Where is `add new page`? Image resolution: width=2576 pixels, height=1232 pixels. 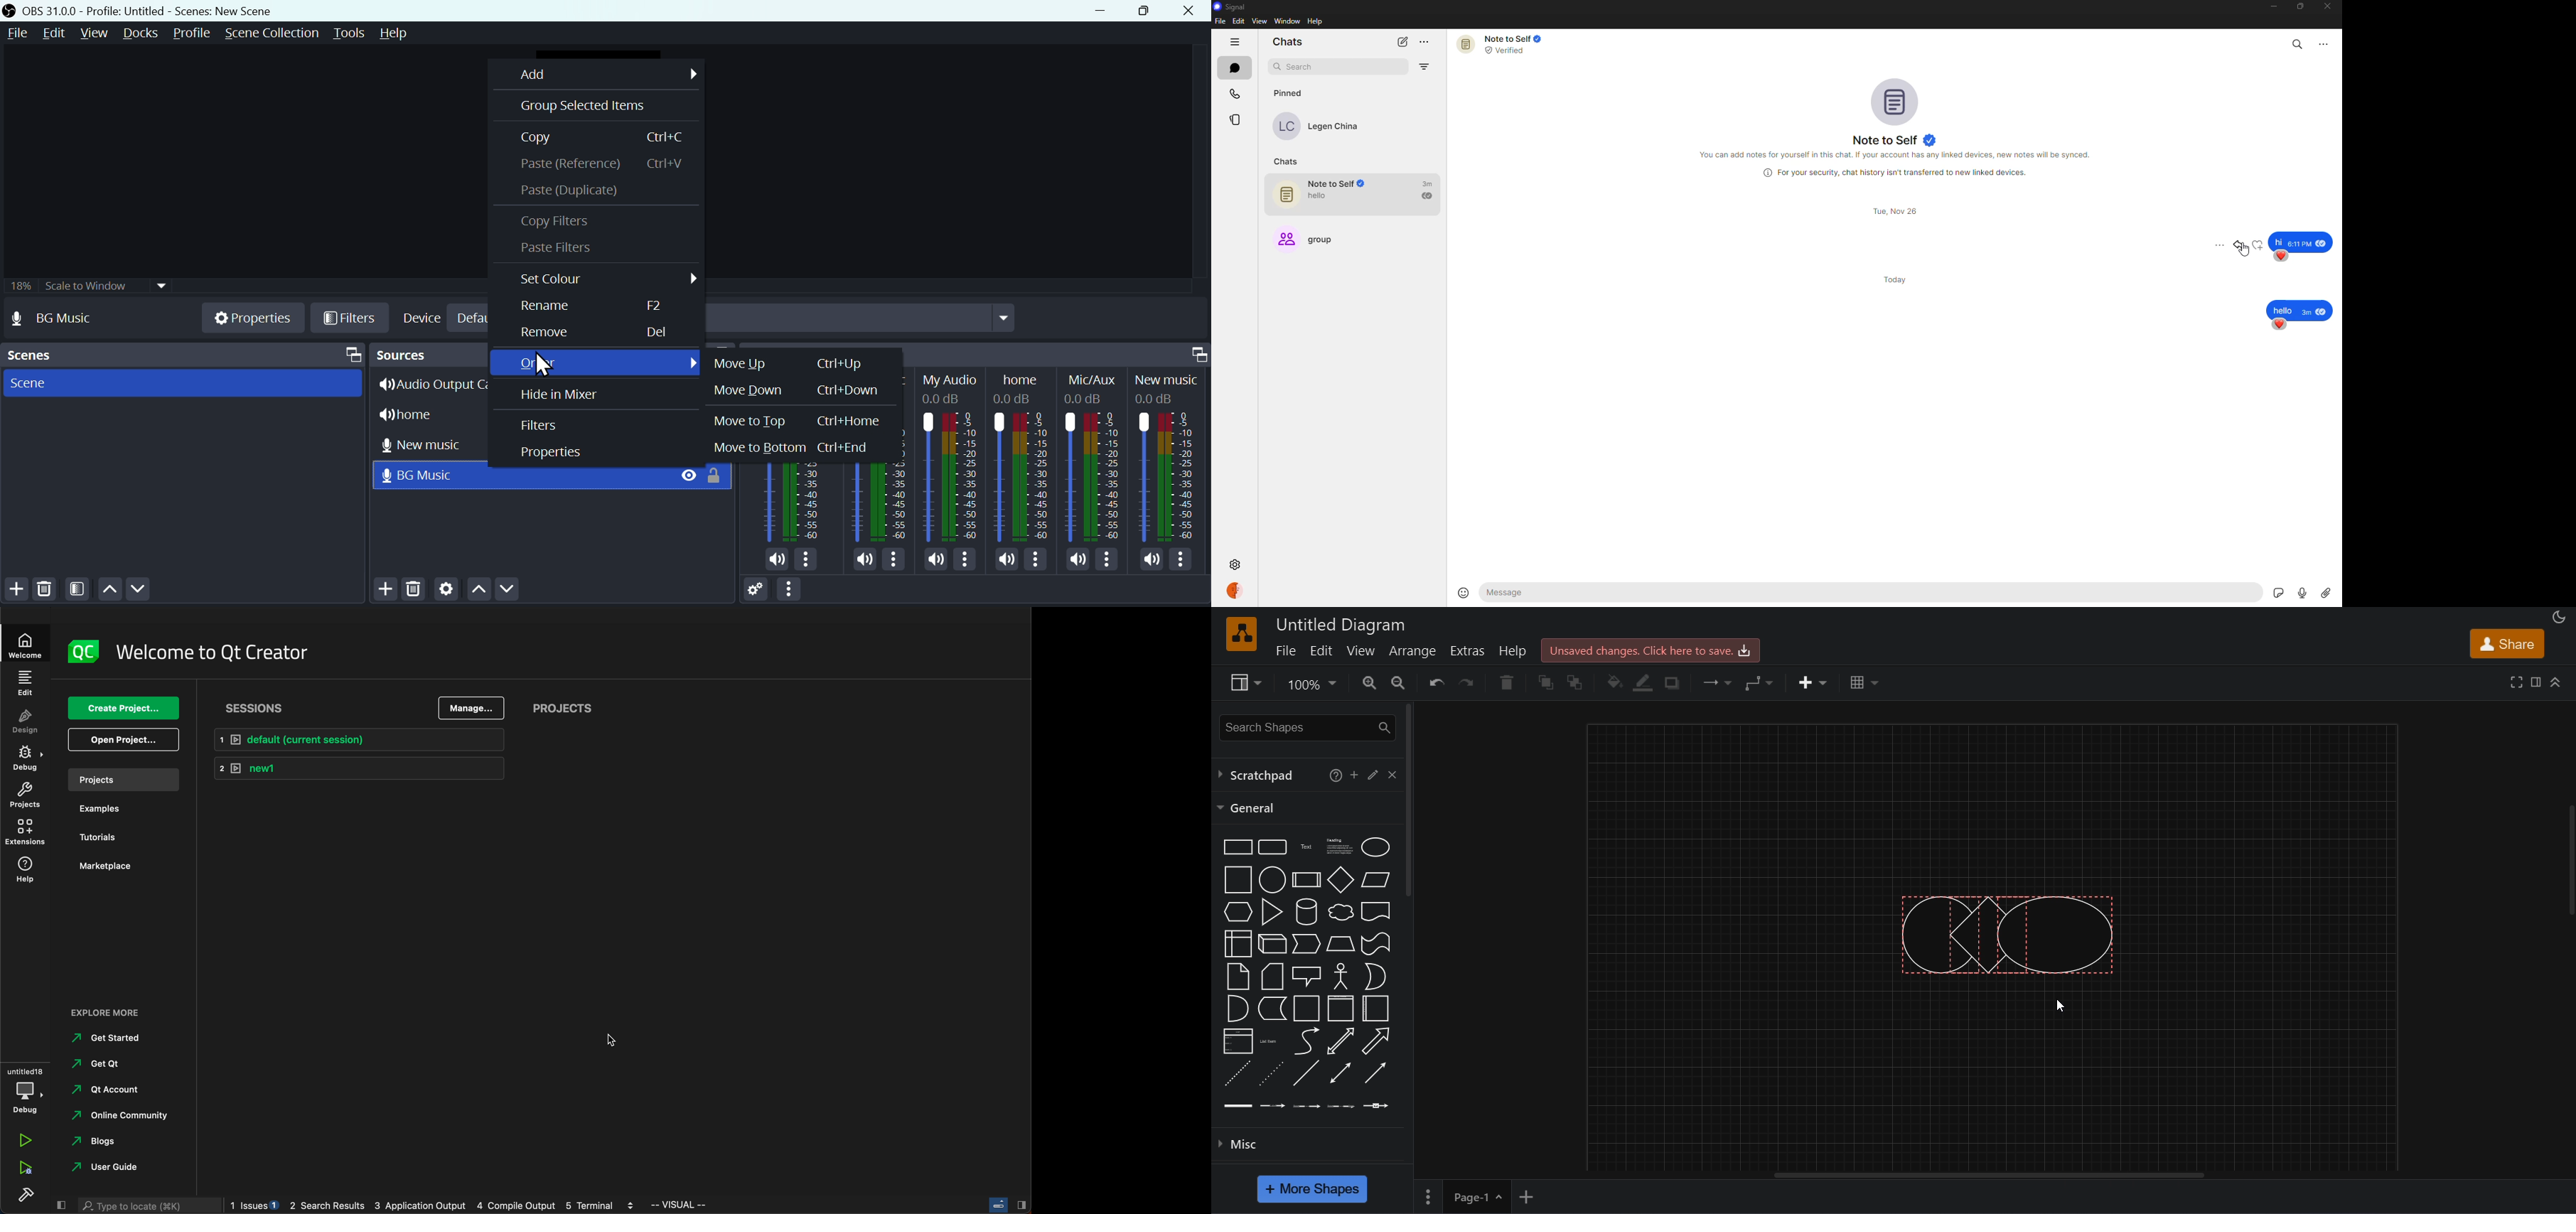
add new page is located at coordinates (1527, 1195).